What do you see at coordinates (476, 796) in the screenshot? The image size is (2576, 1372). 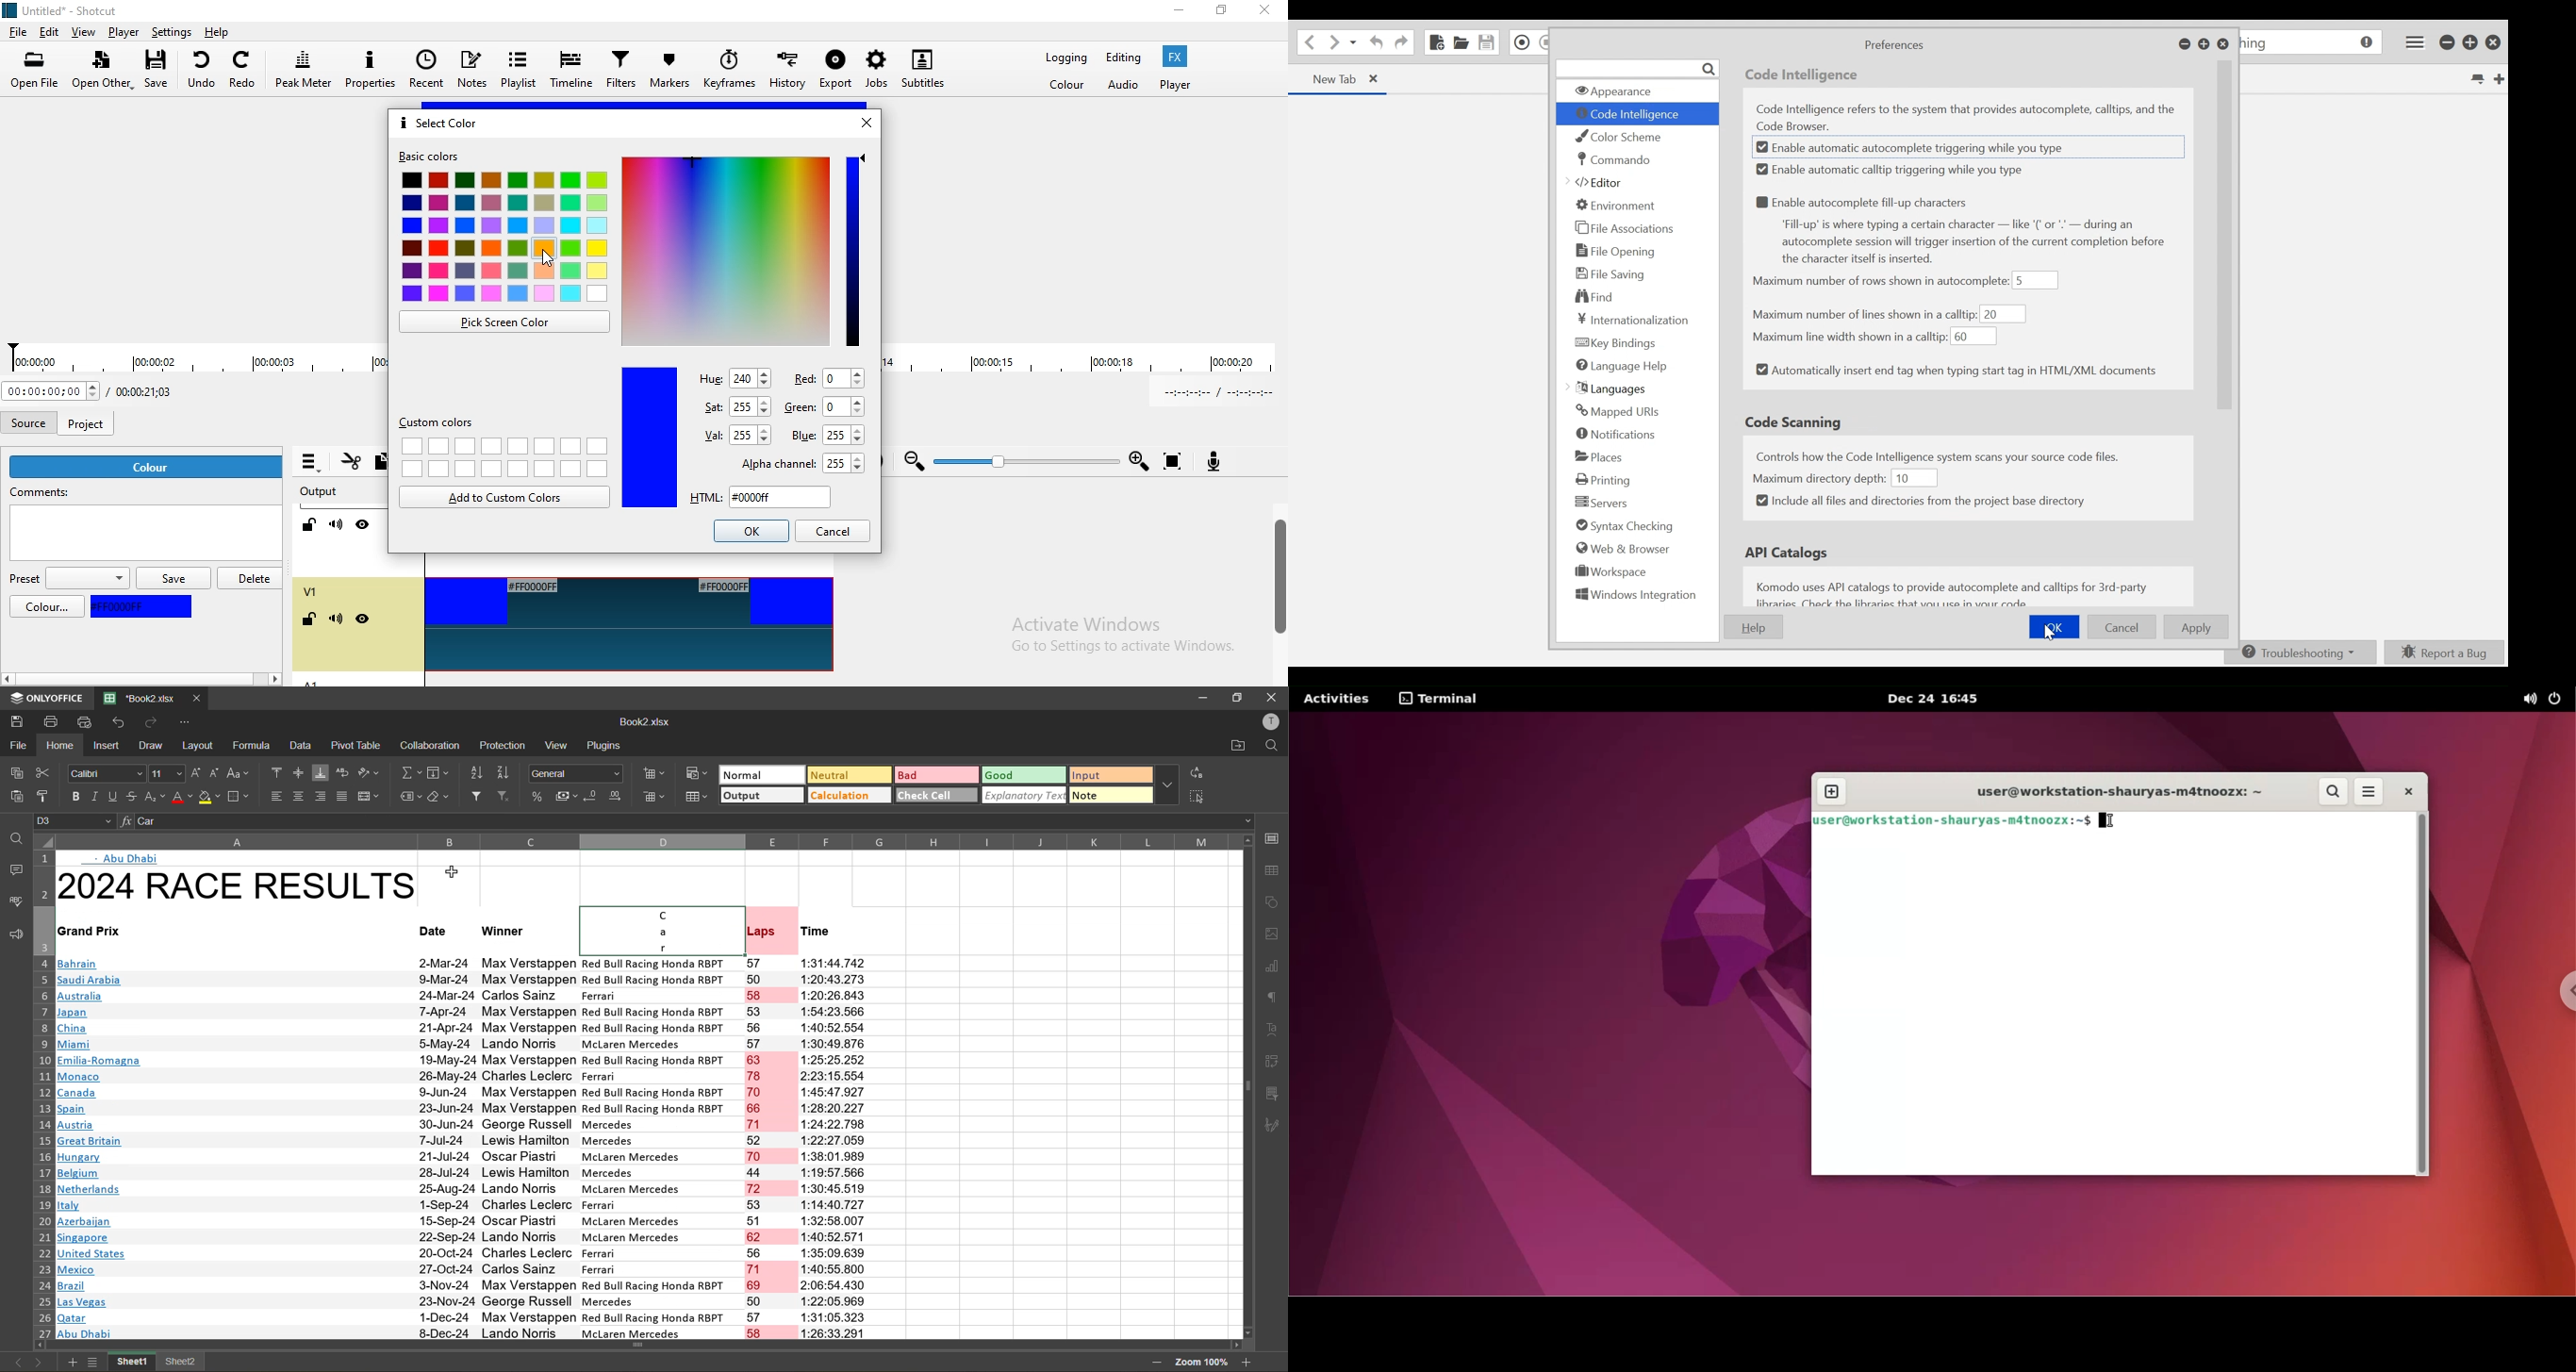 I see `filter` at bounding box center [476, 796].